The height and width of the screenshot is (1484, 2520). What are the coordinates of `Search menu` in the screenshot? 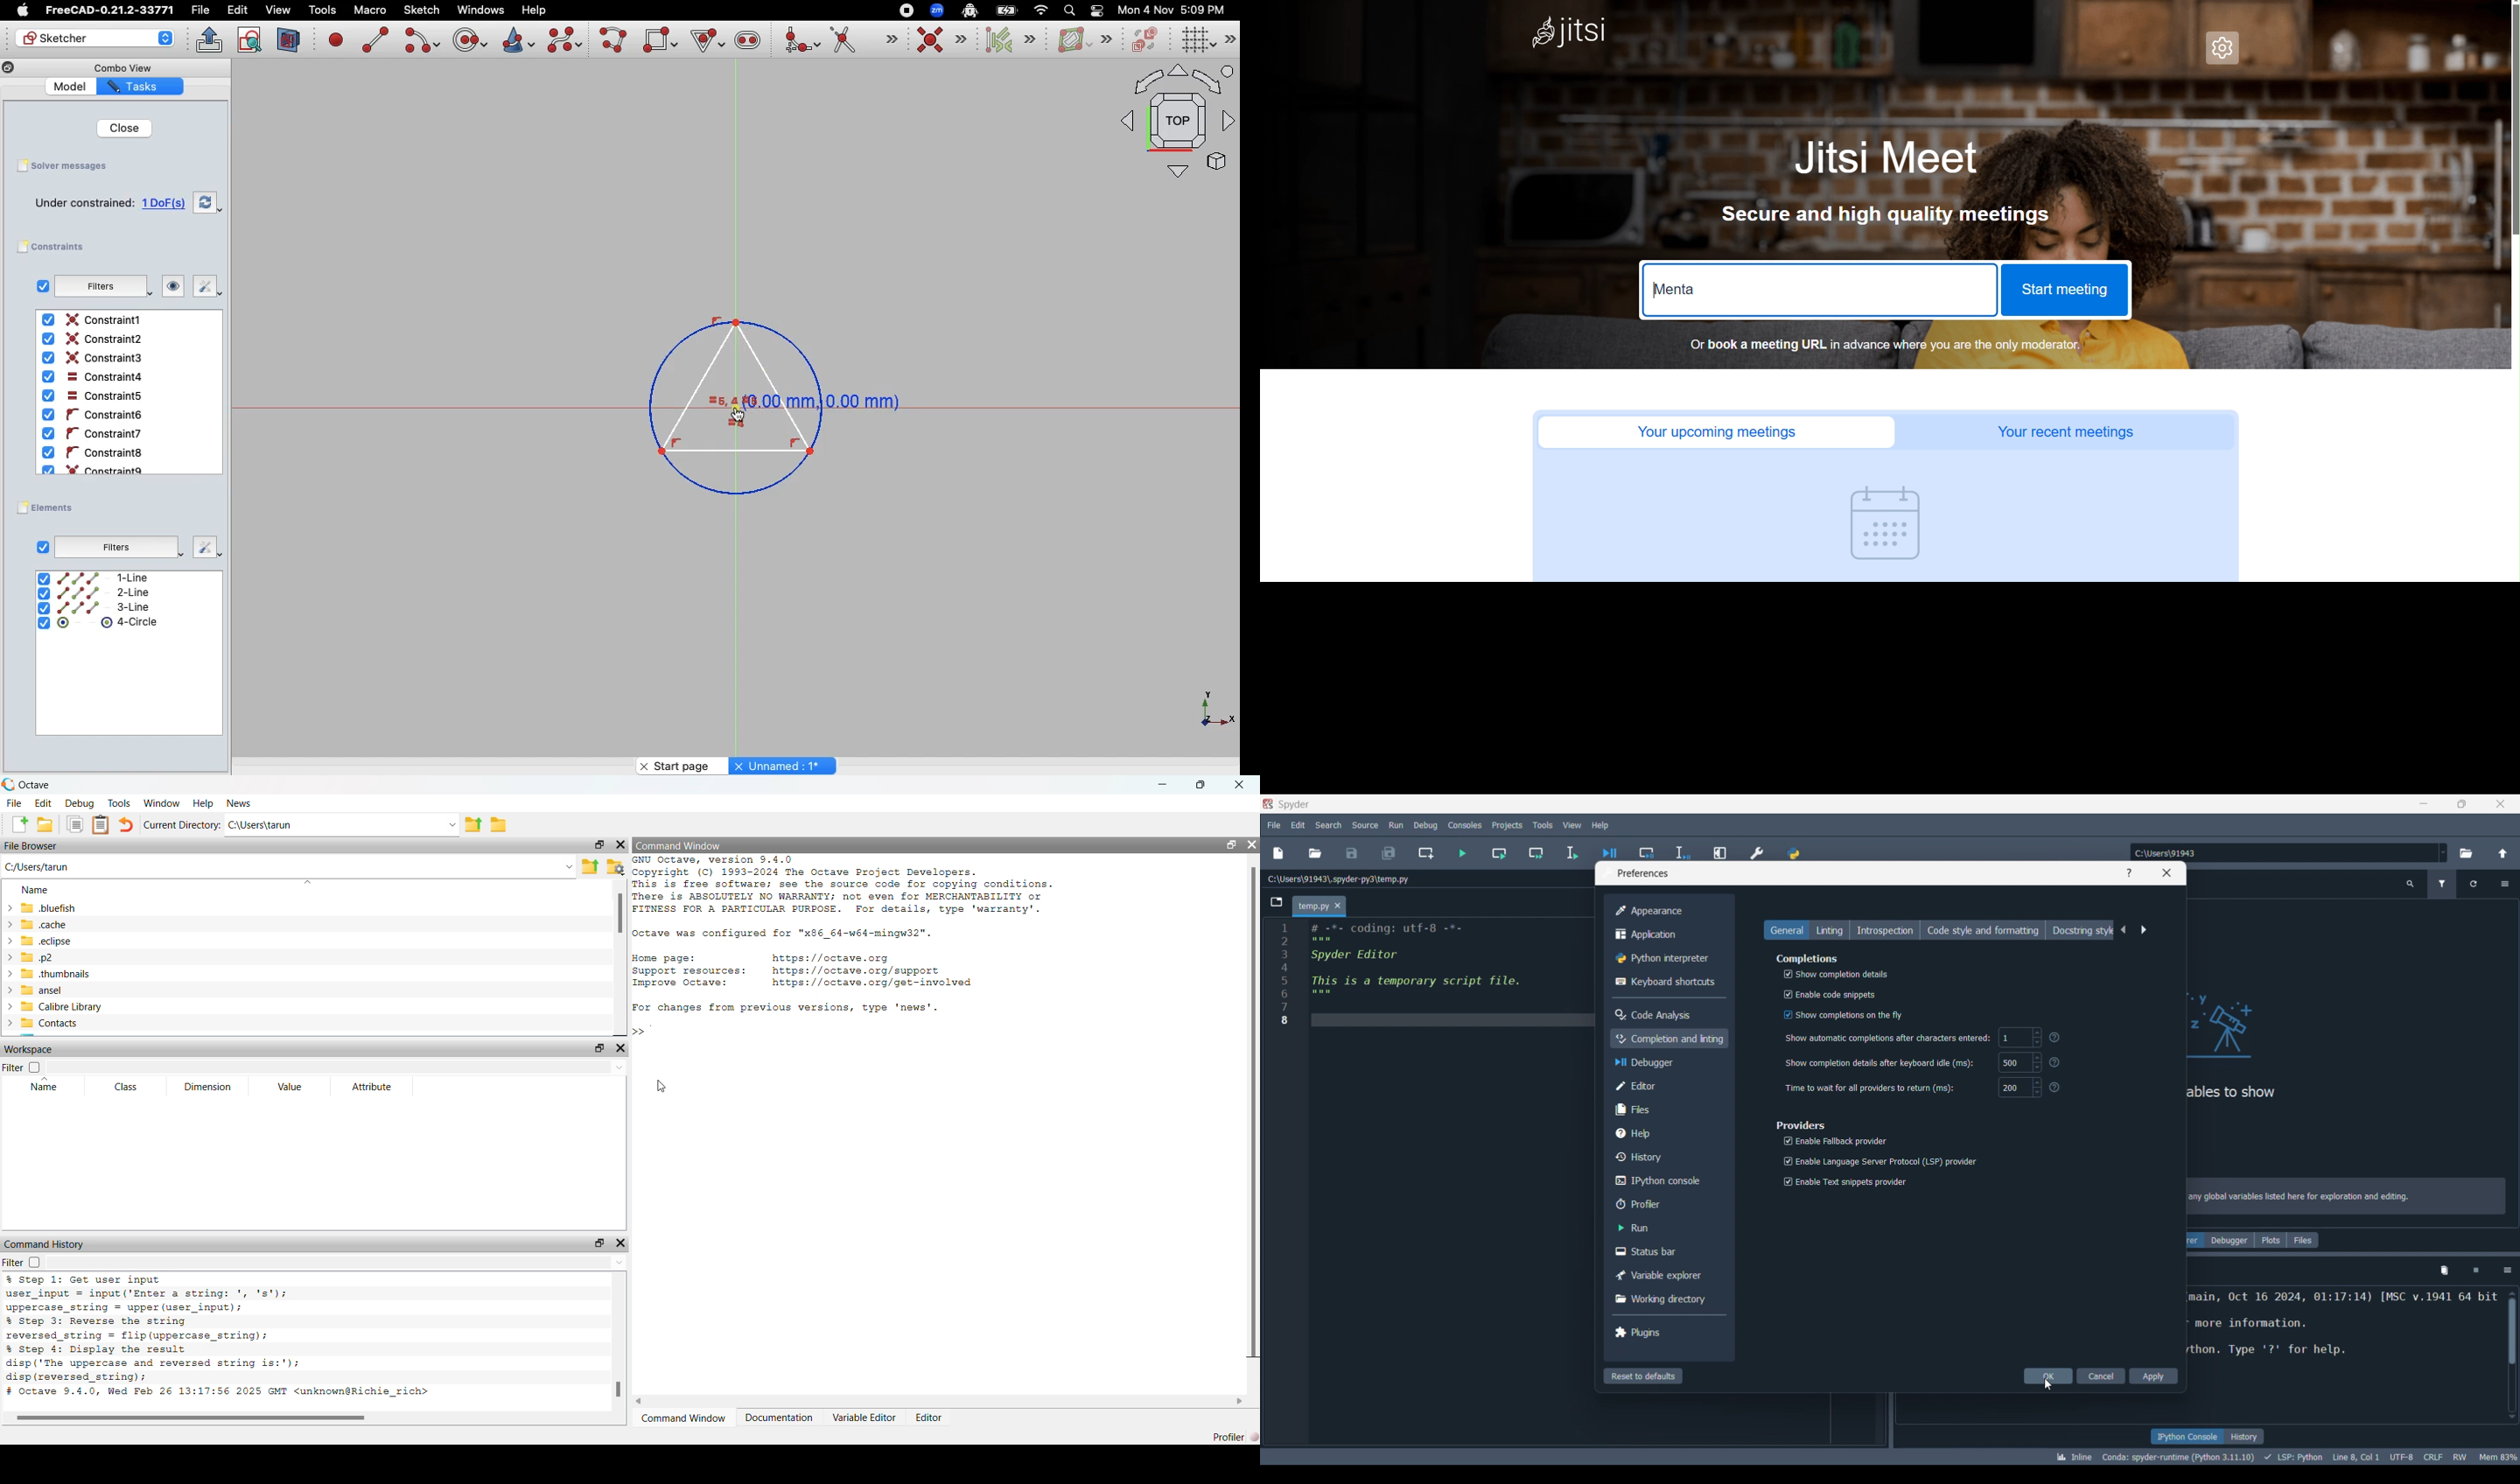 It's located at (1328, 825).